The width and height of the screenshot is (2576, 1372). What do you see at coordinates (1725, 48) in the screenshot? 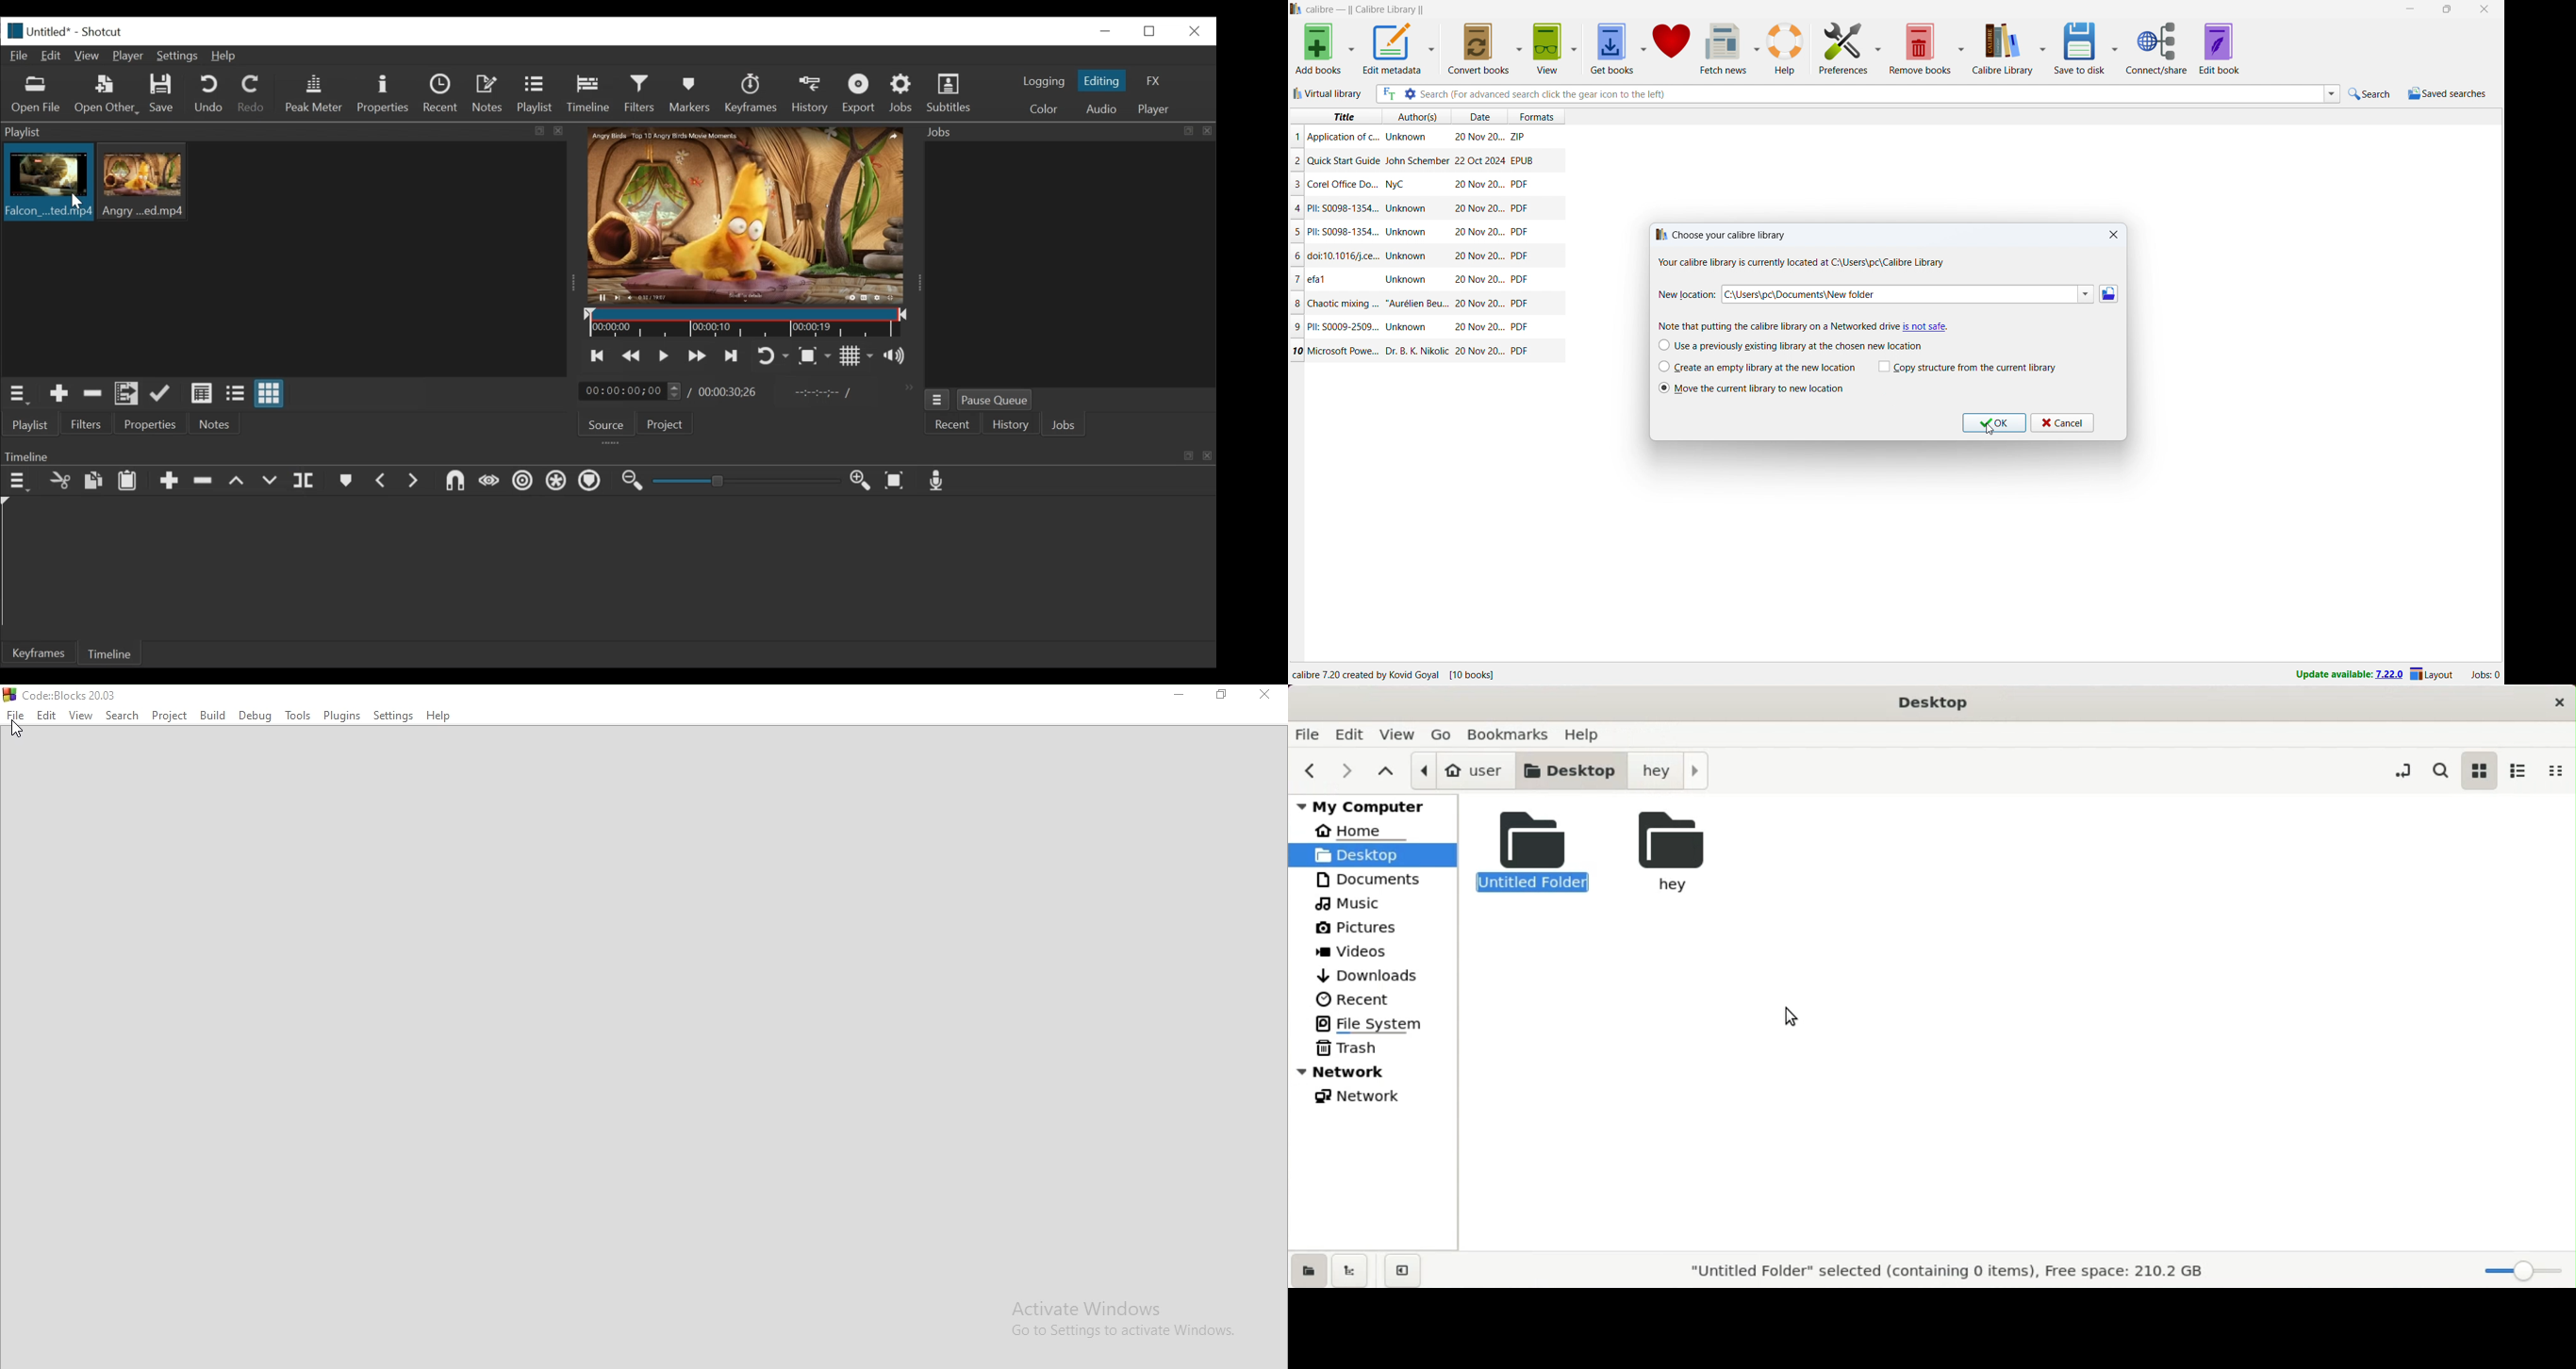
I see `fetch news` at bounding box center [1725, 48].